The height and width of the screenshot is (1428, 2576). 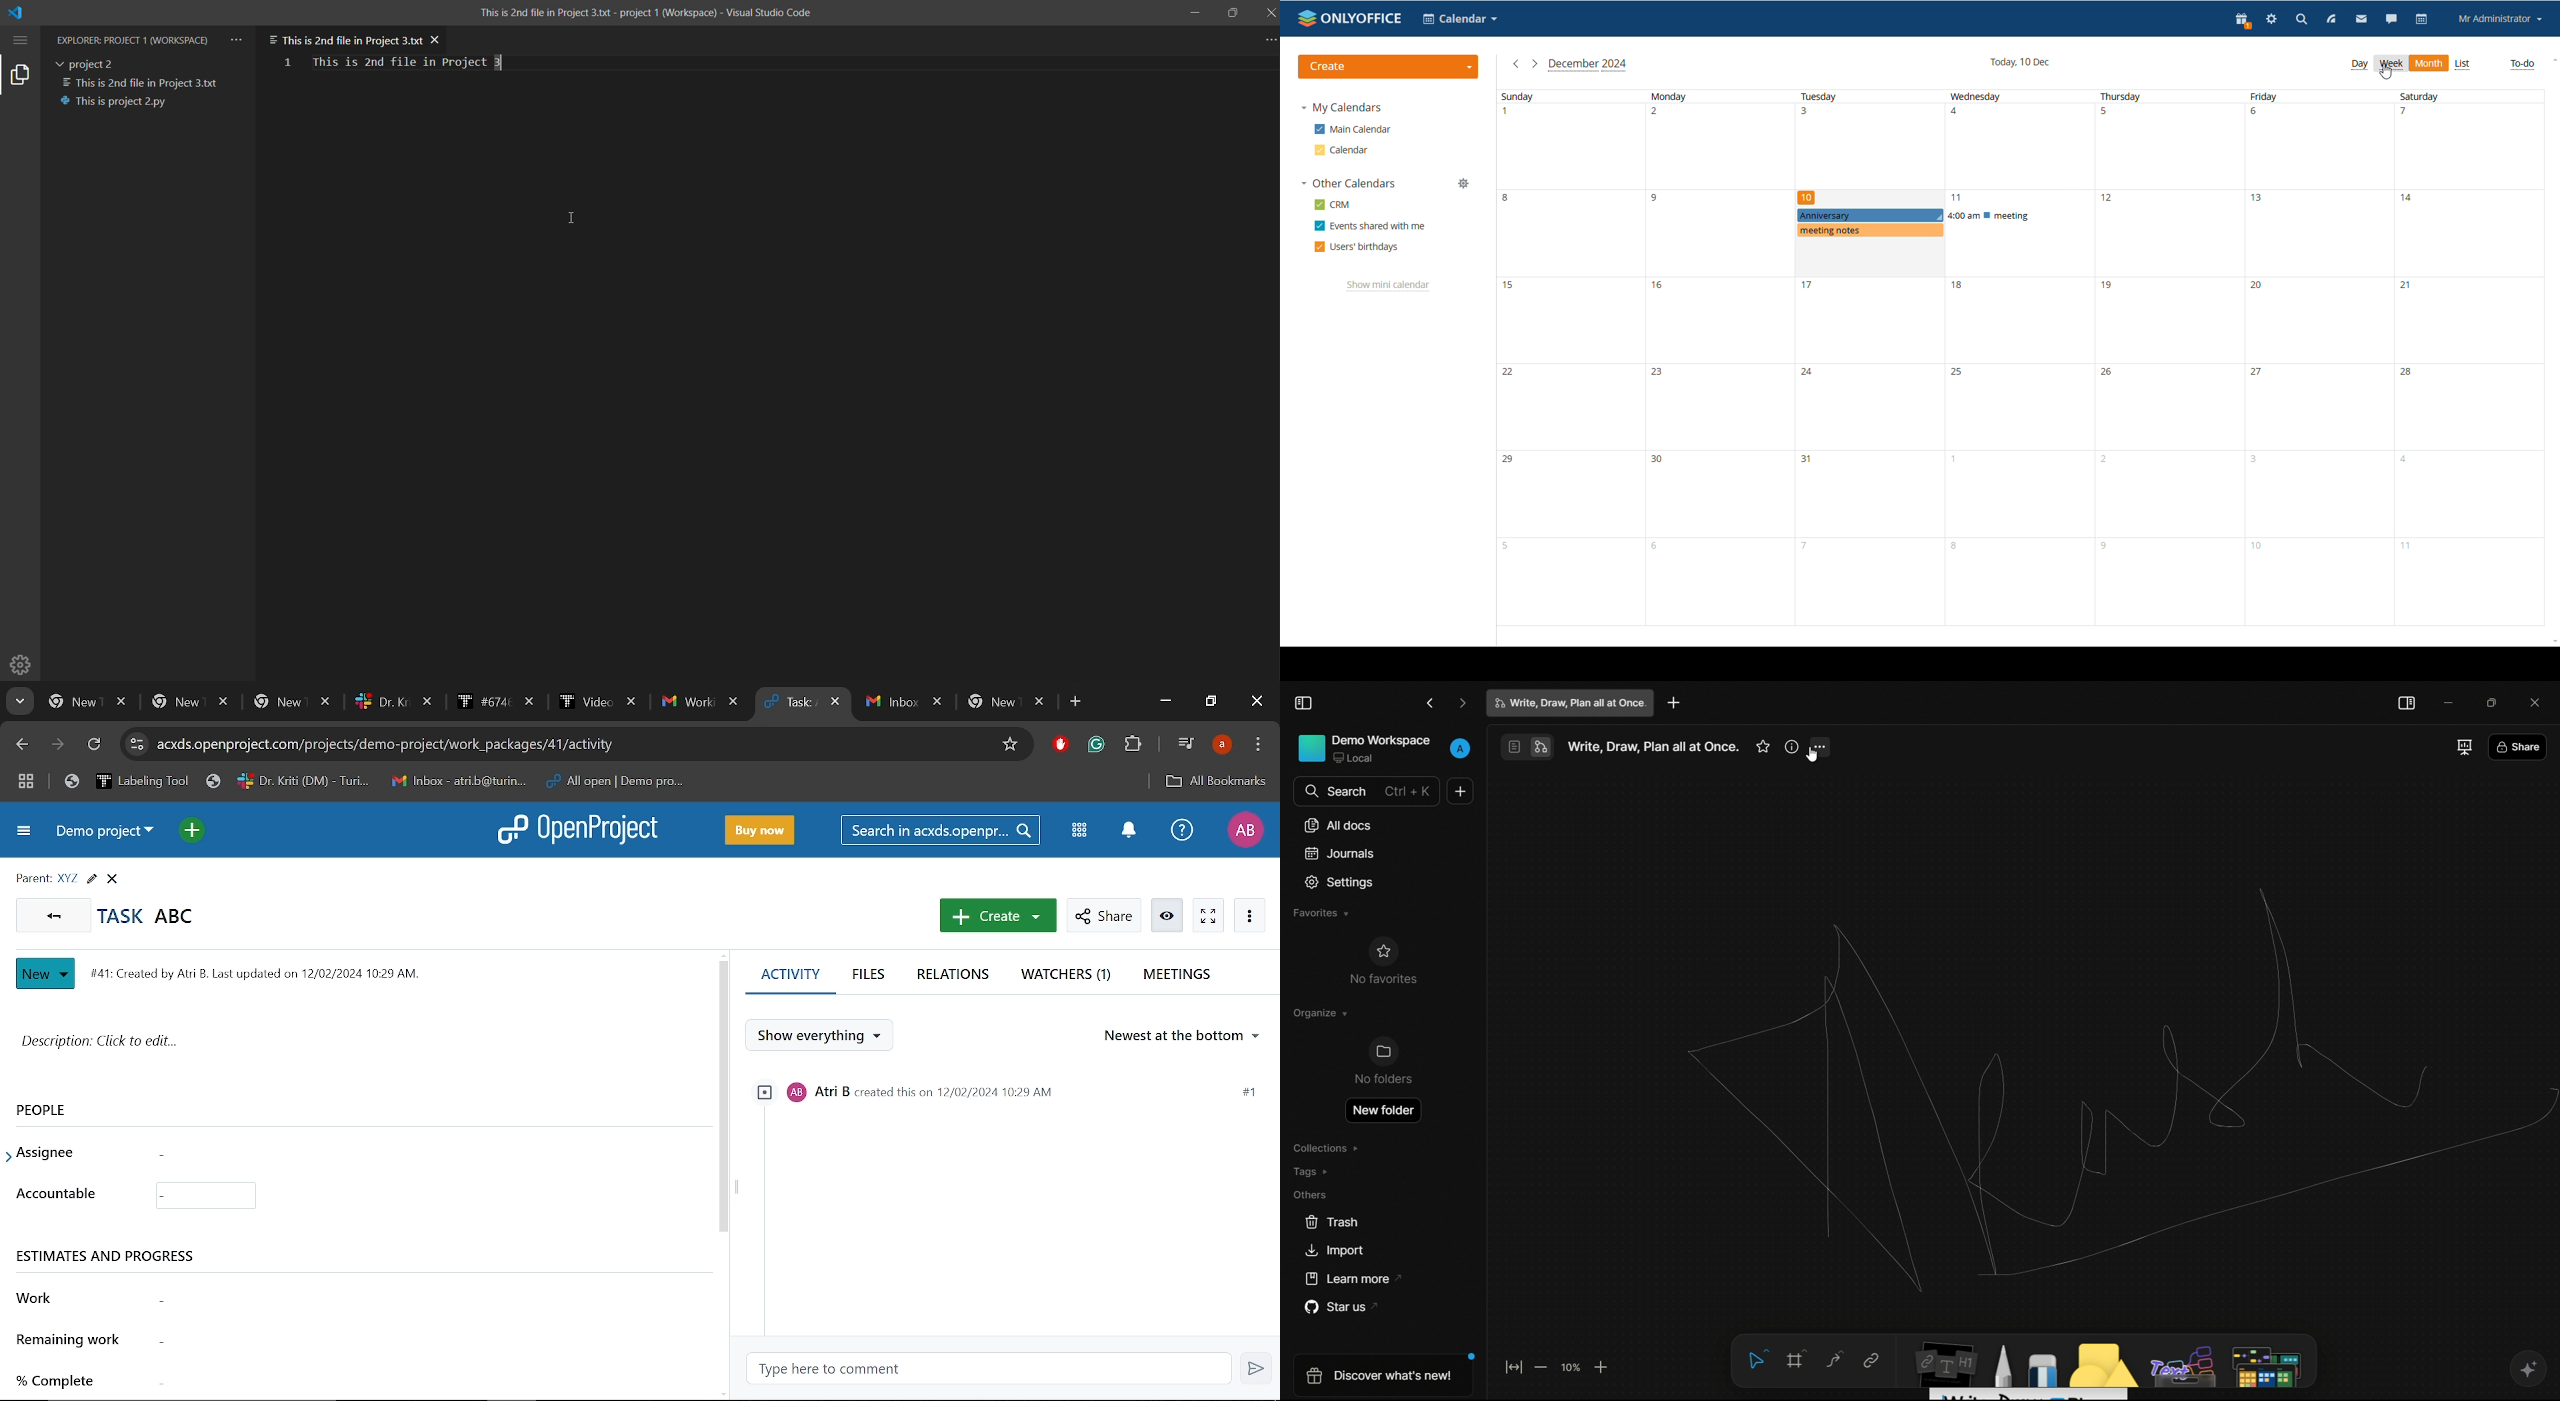 I want to click on minimize, so click(x=1193, y=13).